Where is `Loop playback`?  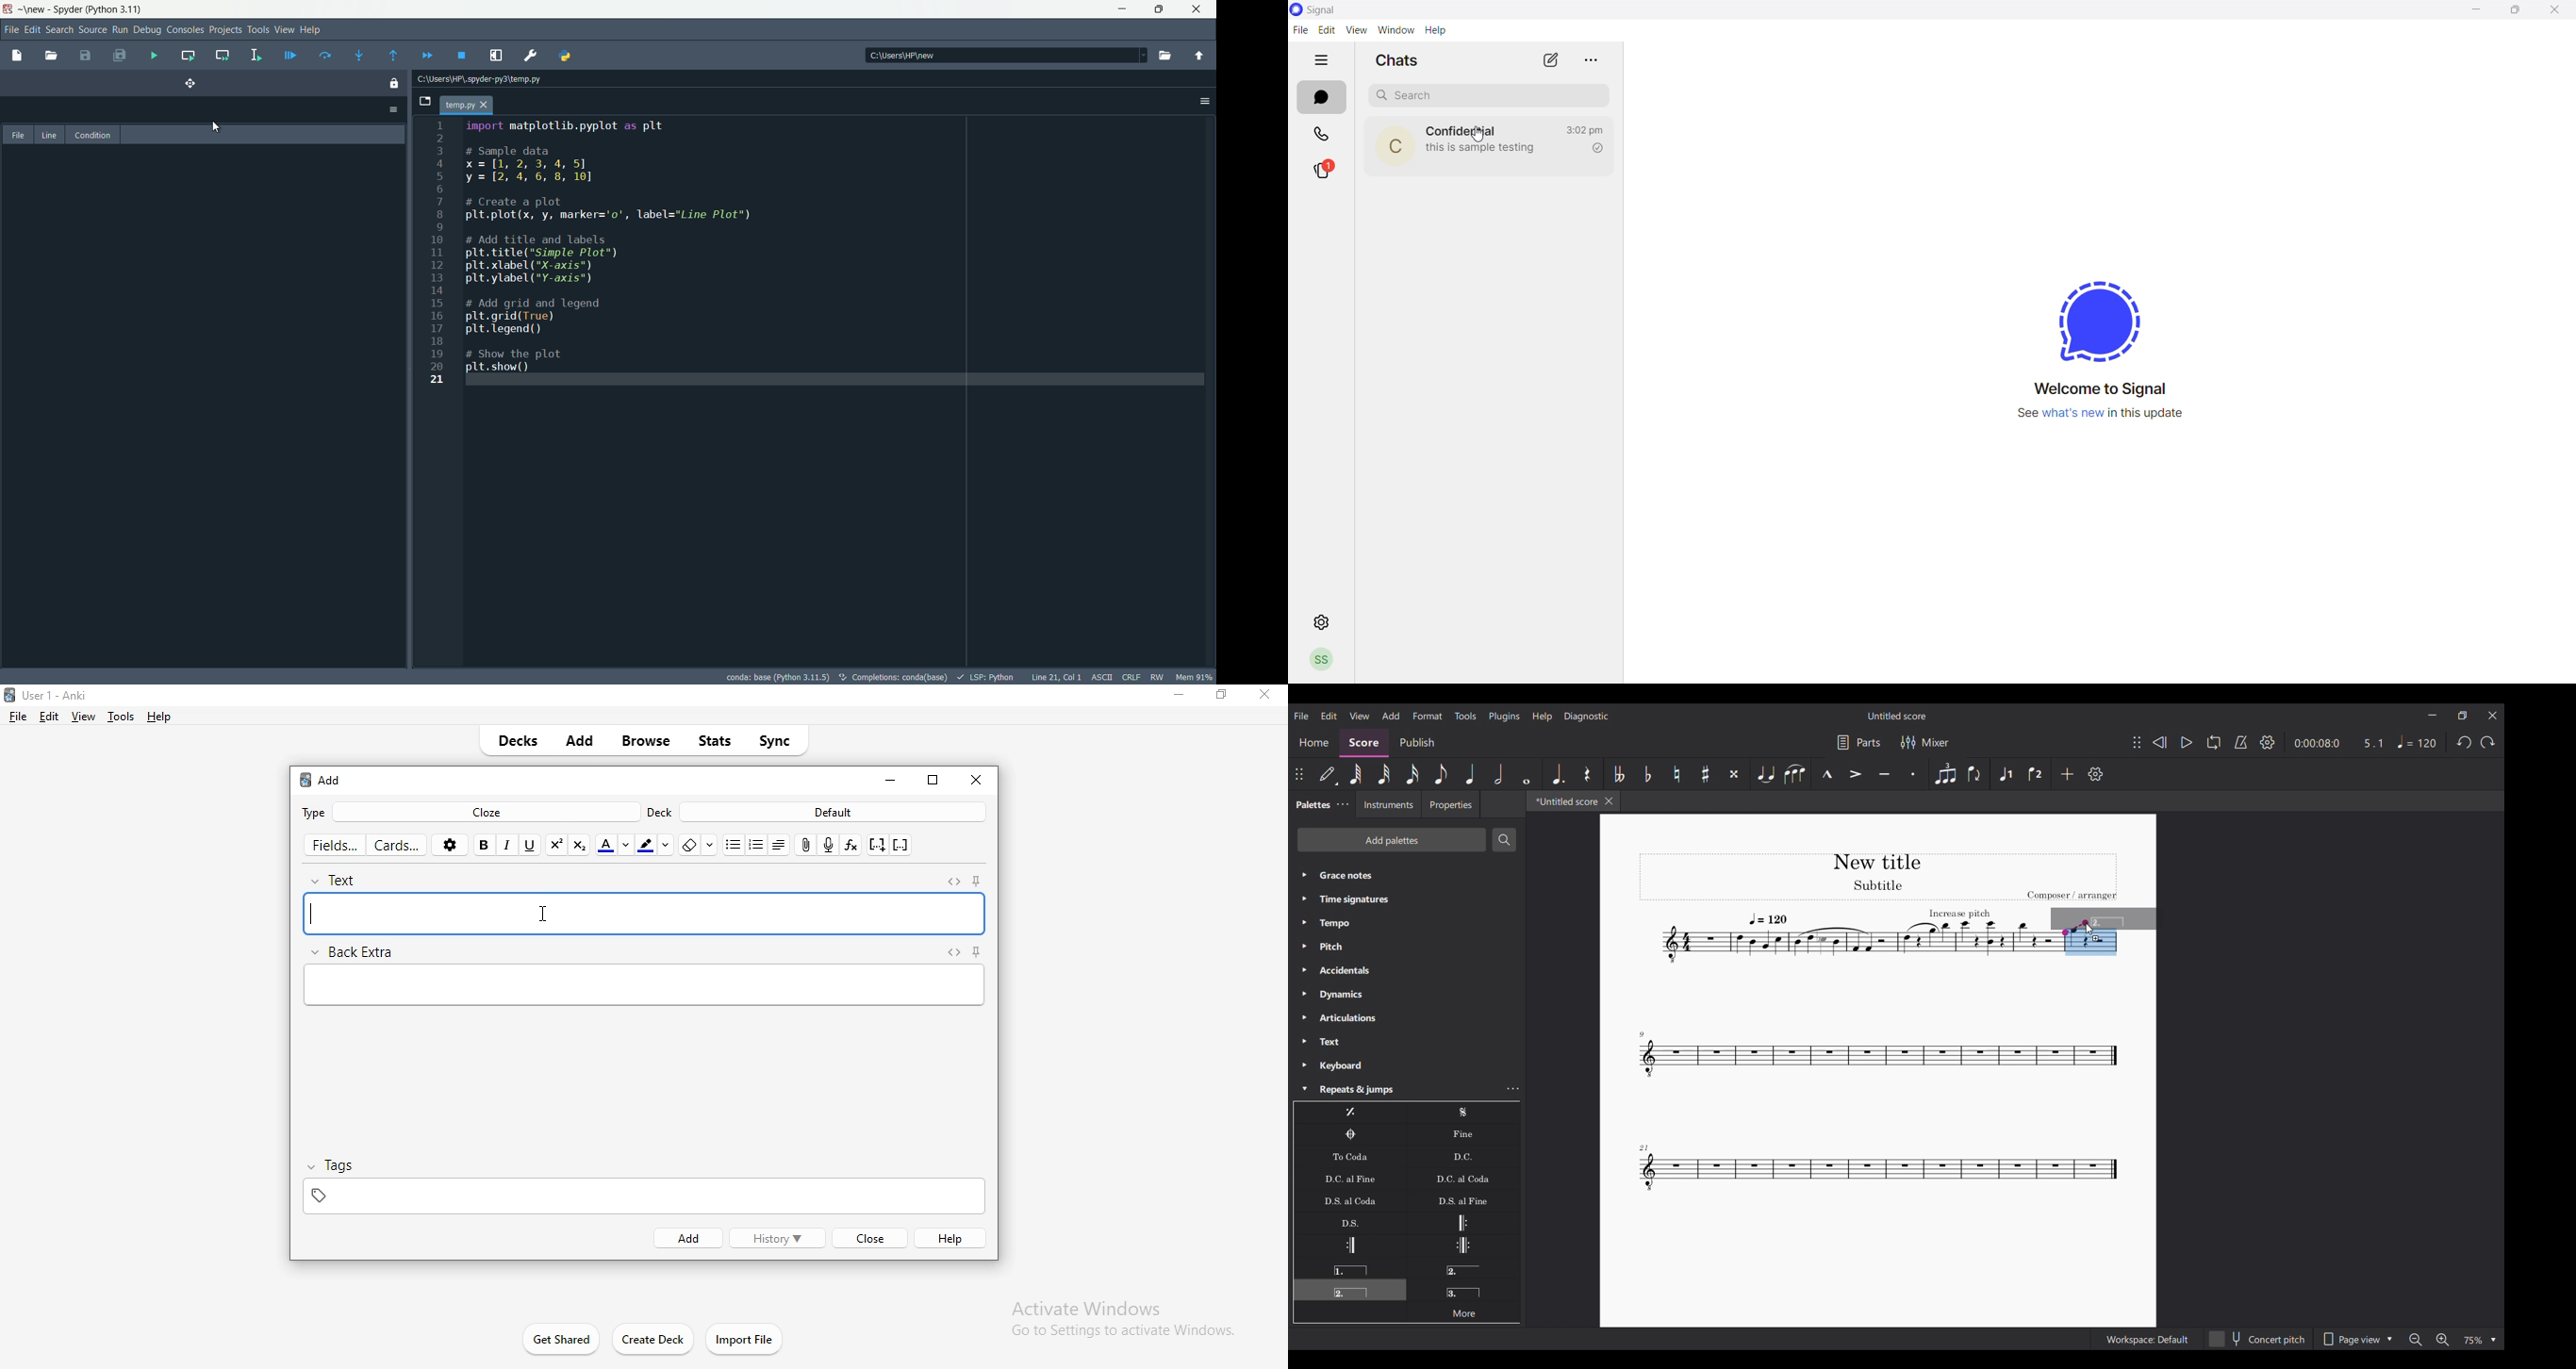
Loop playback is located at coordinates (2215, 742).